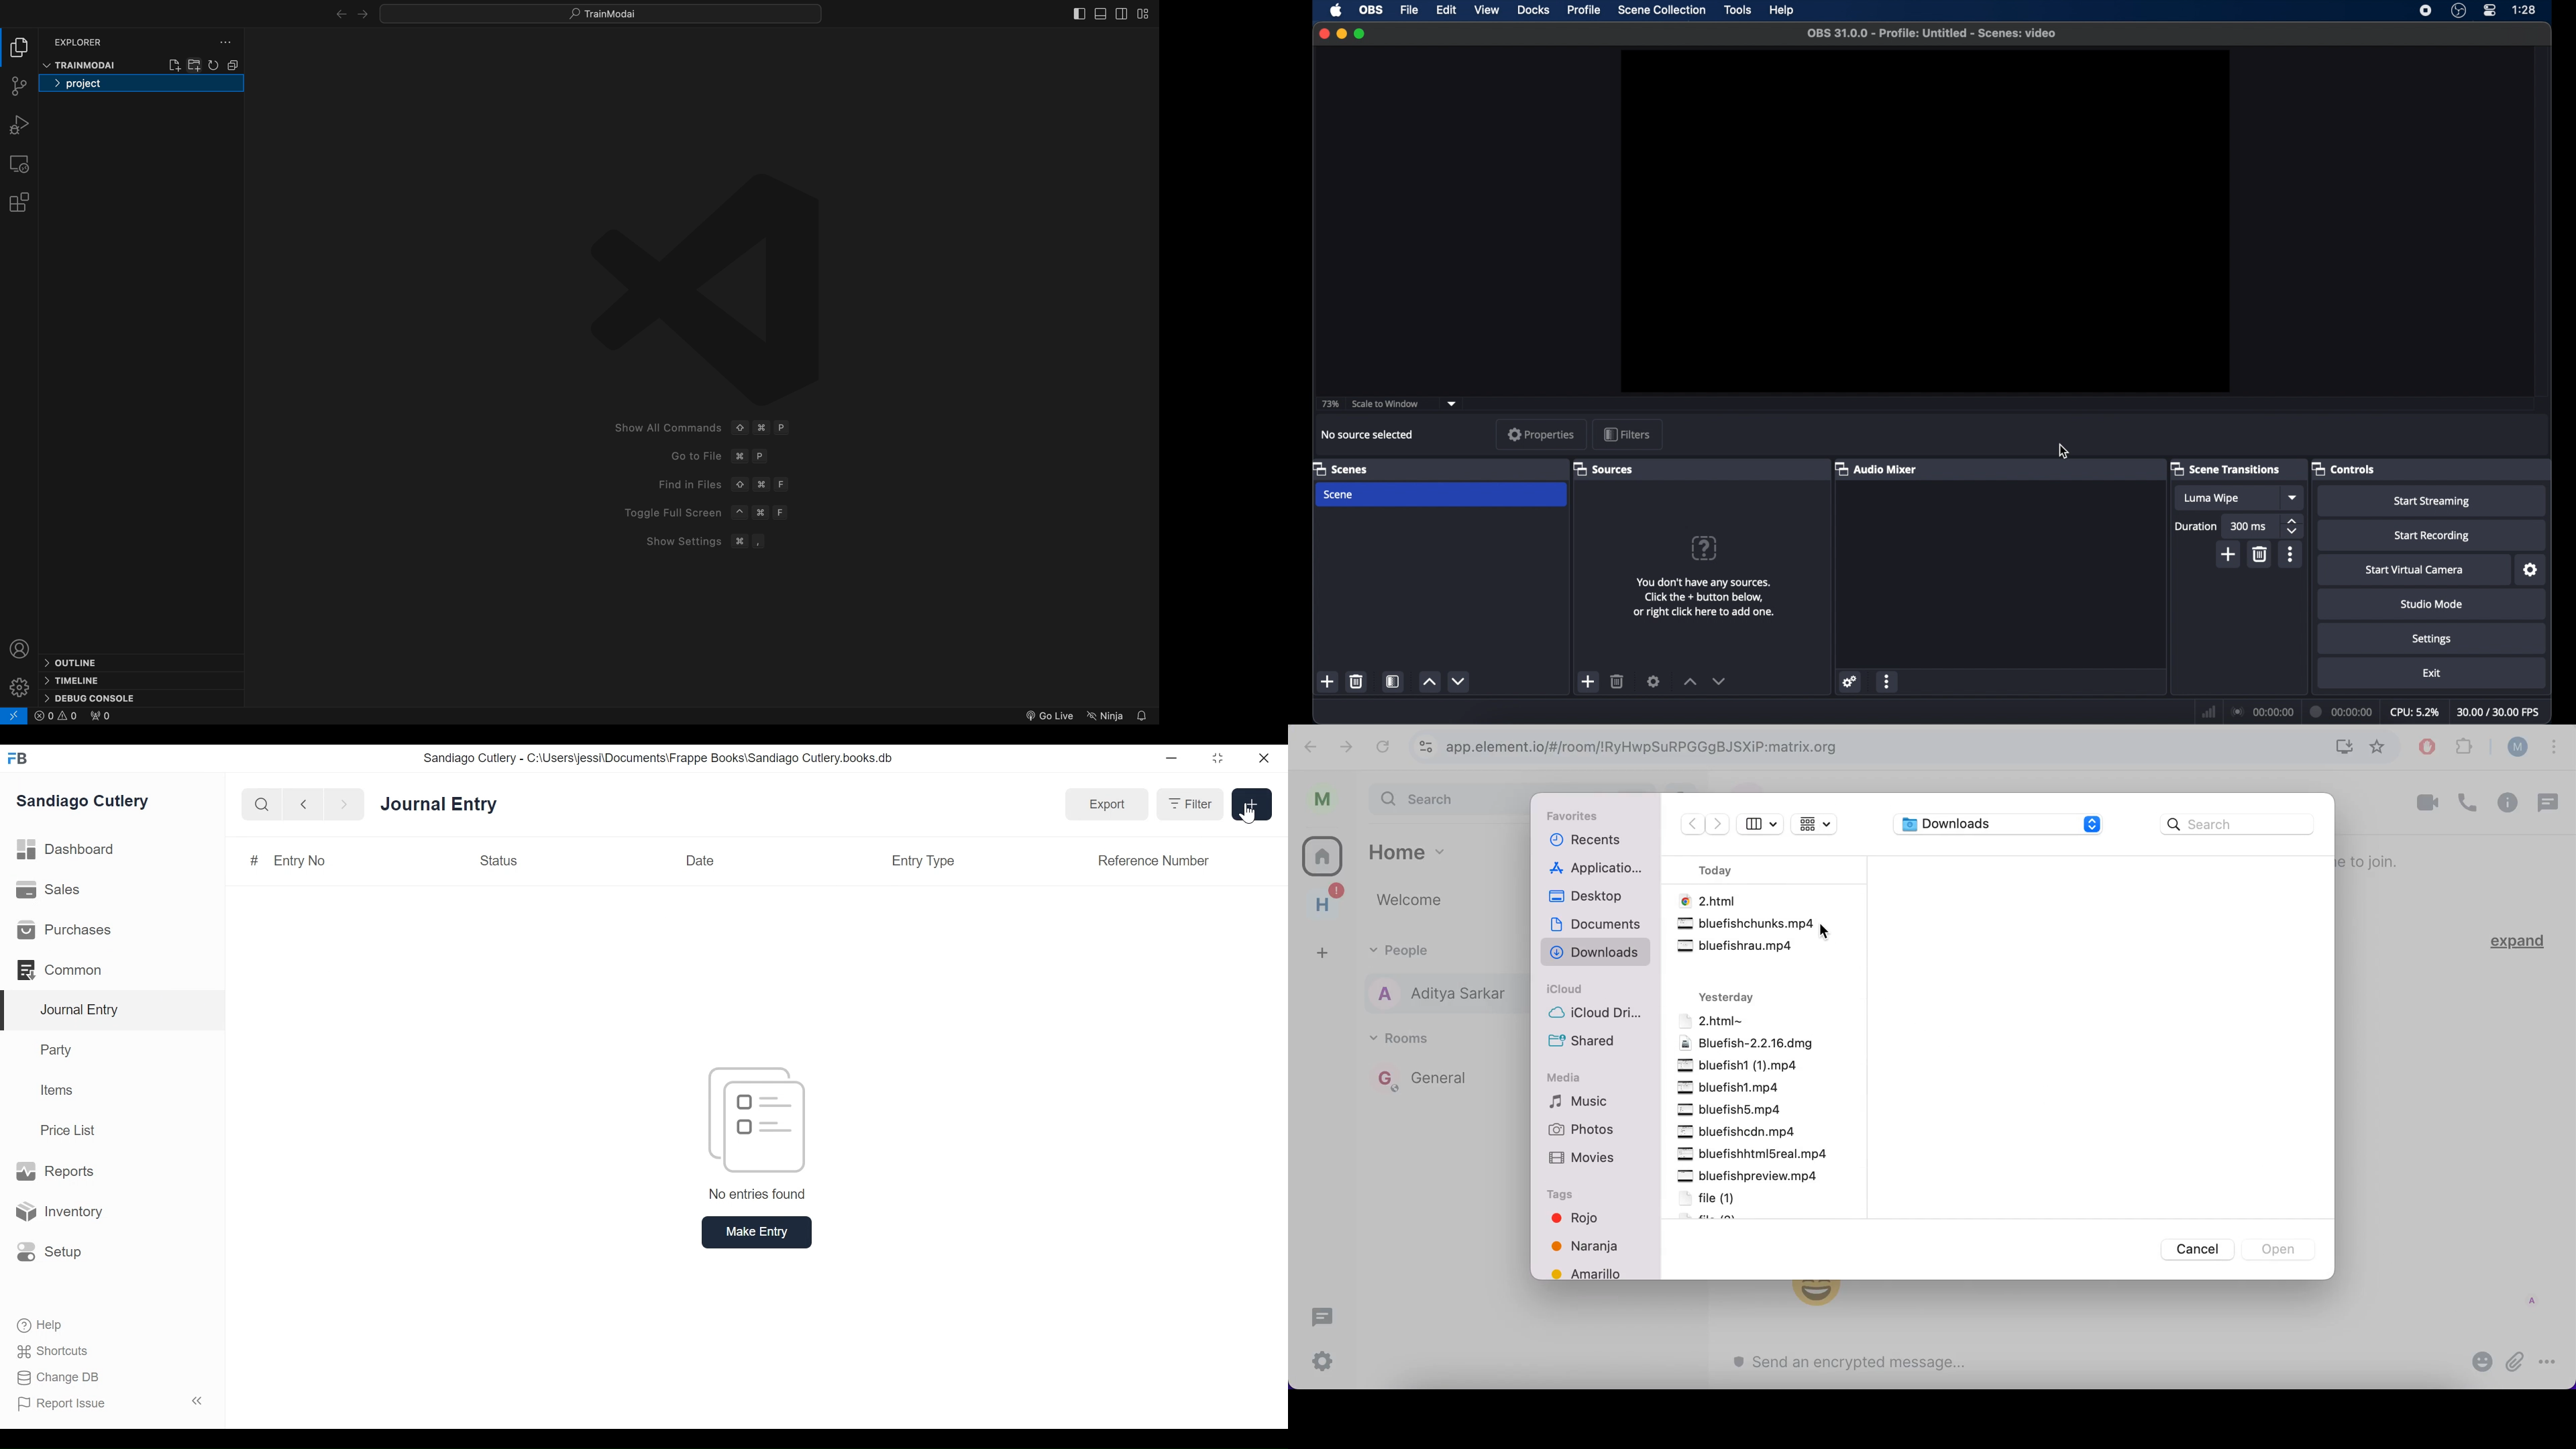 This screenshot has width=2576, height=1456. What do you see at coordinates (1738, 9) in the screenshot?
I see `tools` at bounding box center [1738, 9].